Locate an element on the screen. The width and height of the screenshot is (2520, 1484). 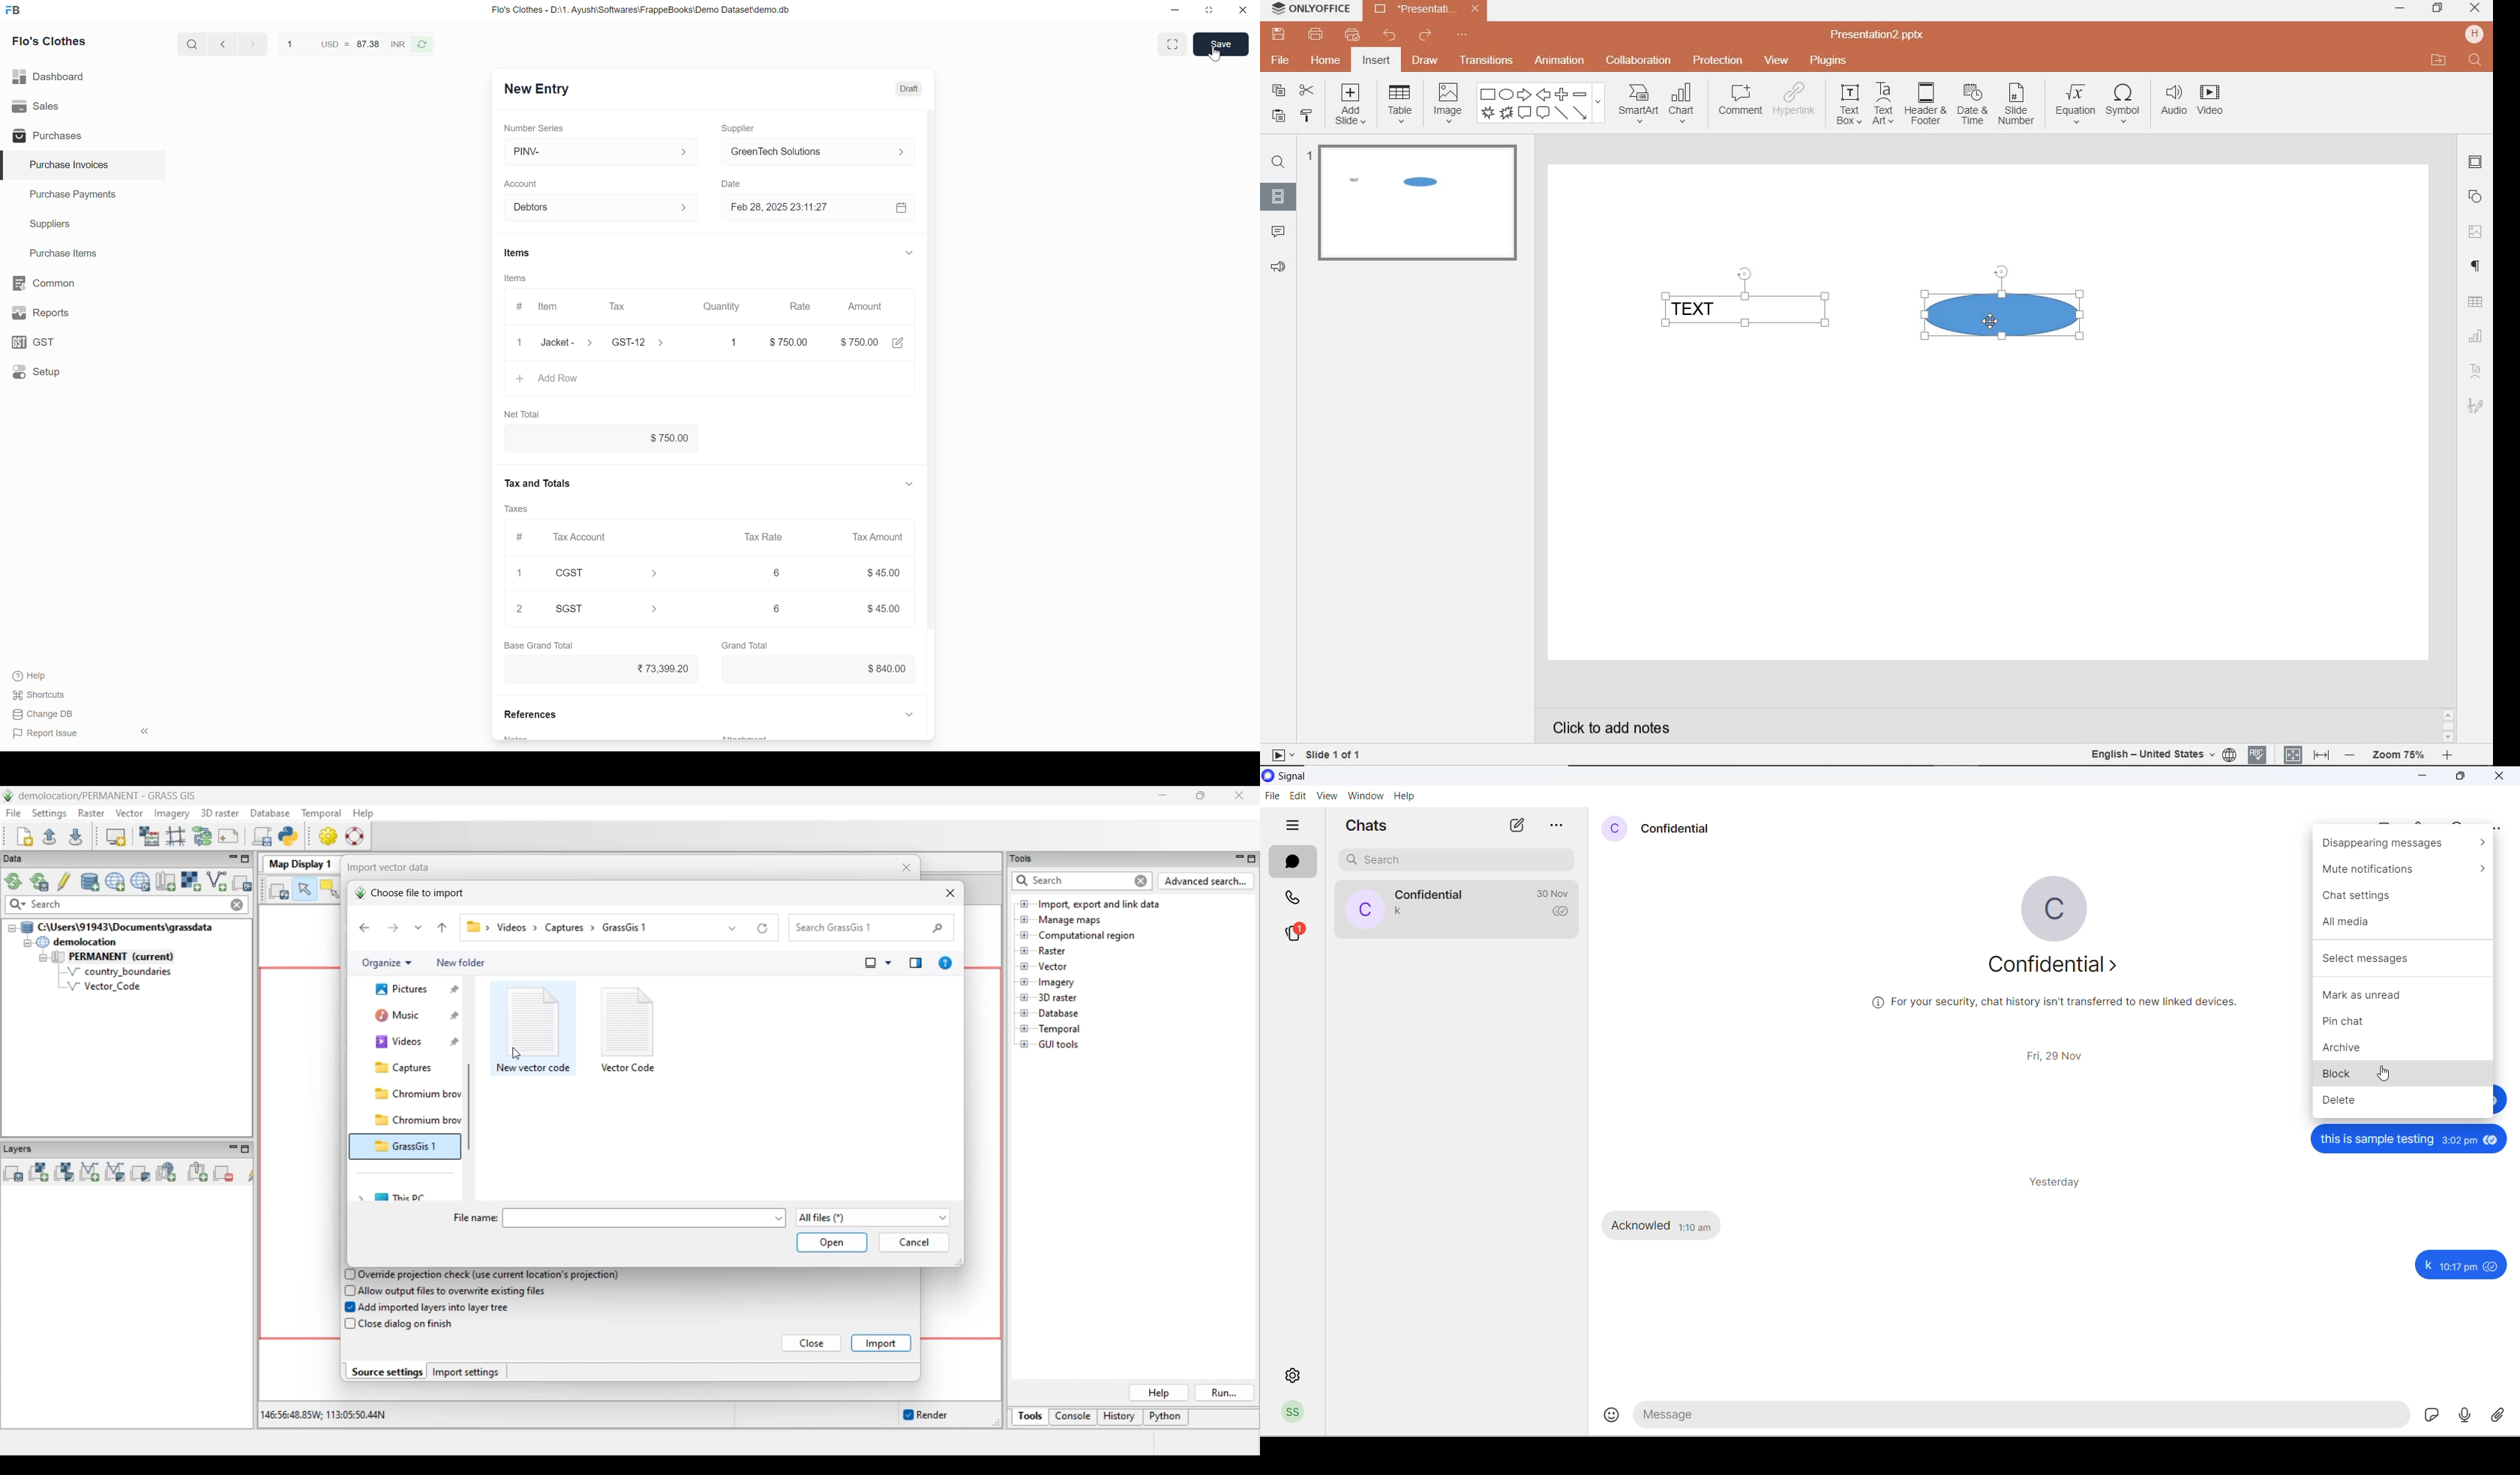
Shortcuts is located at coordinates (40, 695).